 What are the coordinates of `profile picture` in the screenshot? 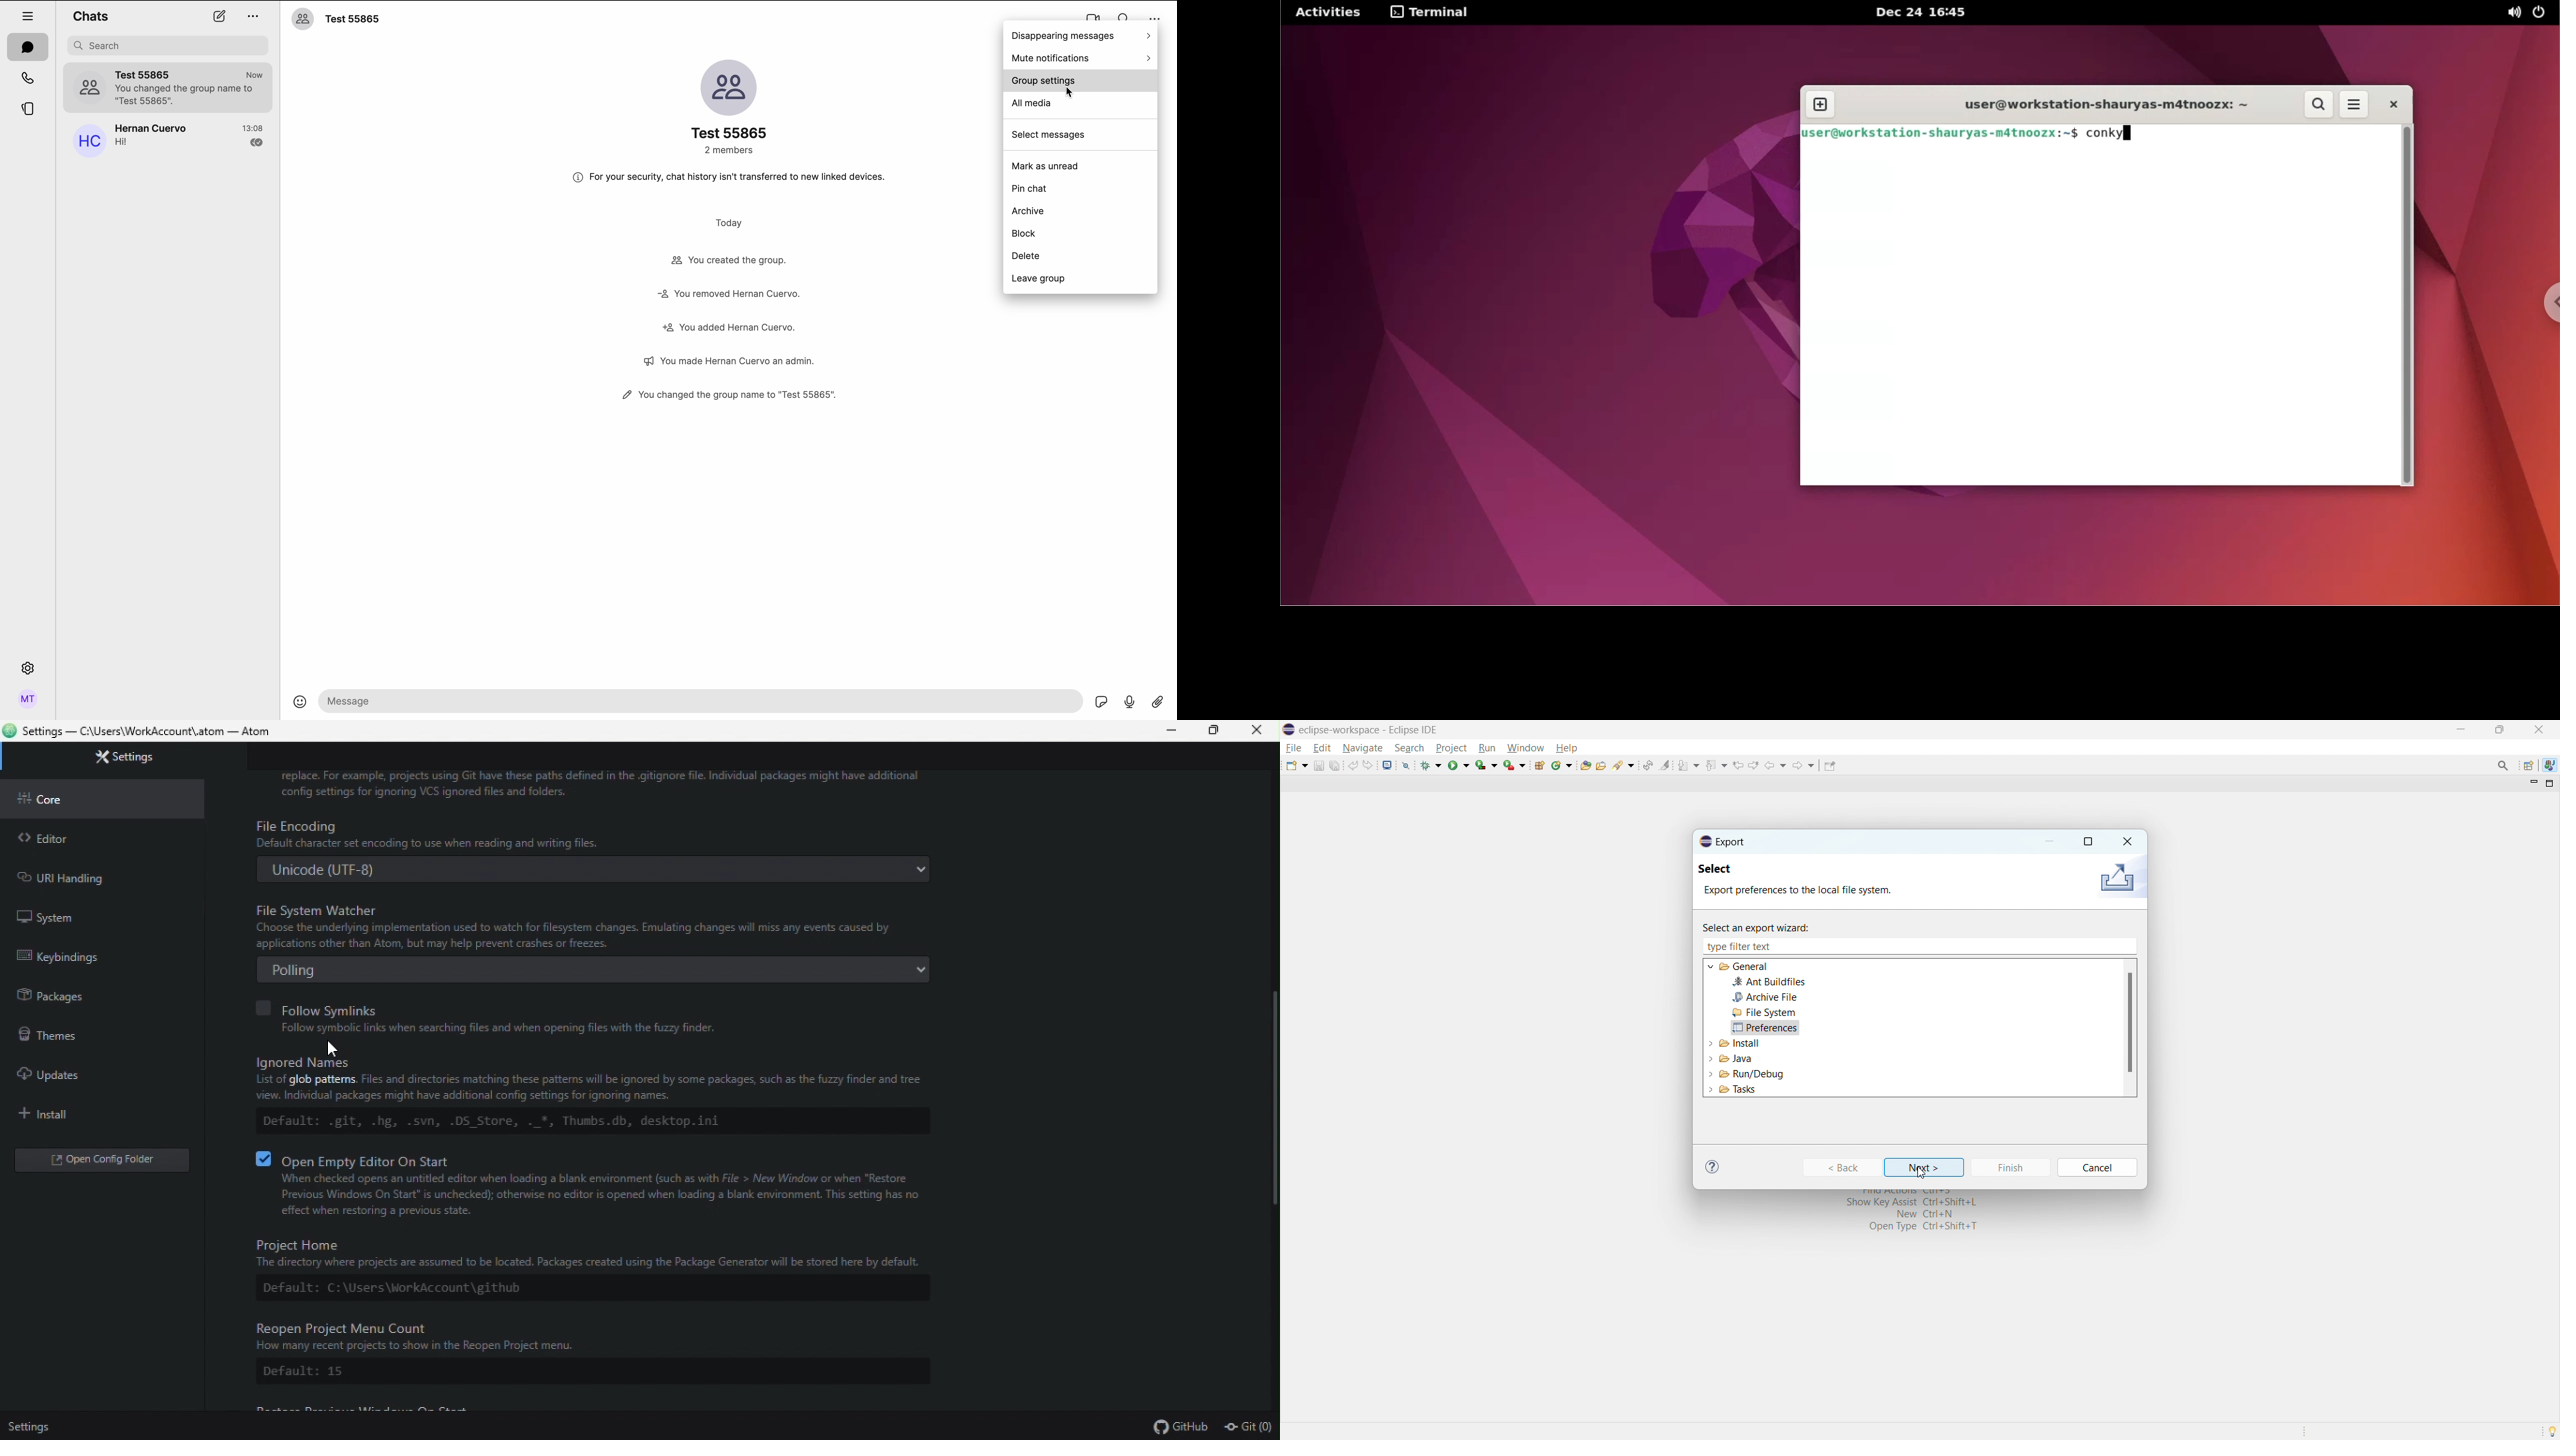 It's located at (303, 19).